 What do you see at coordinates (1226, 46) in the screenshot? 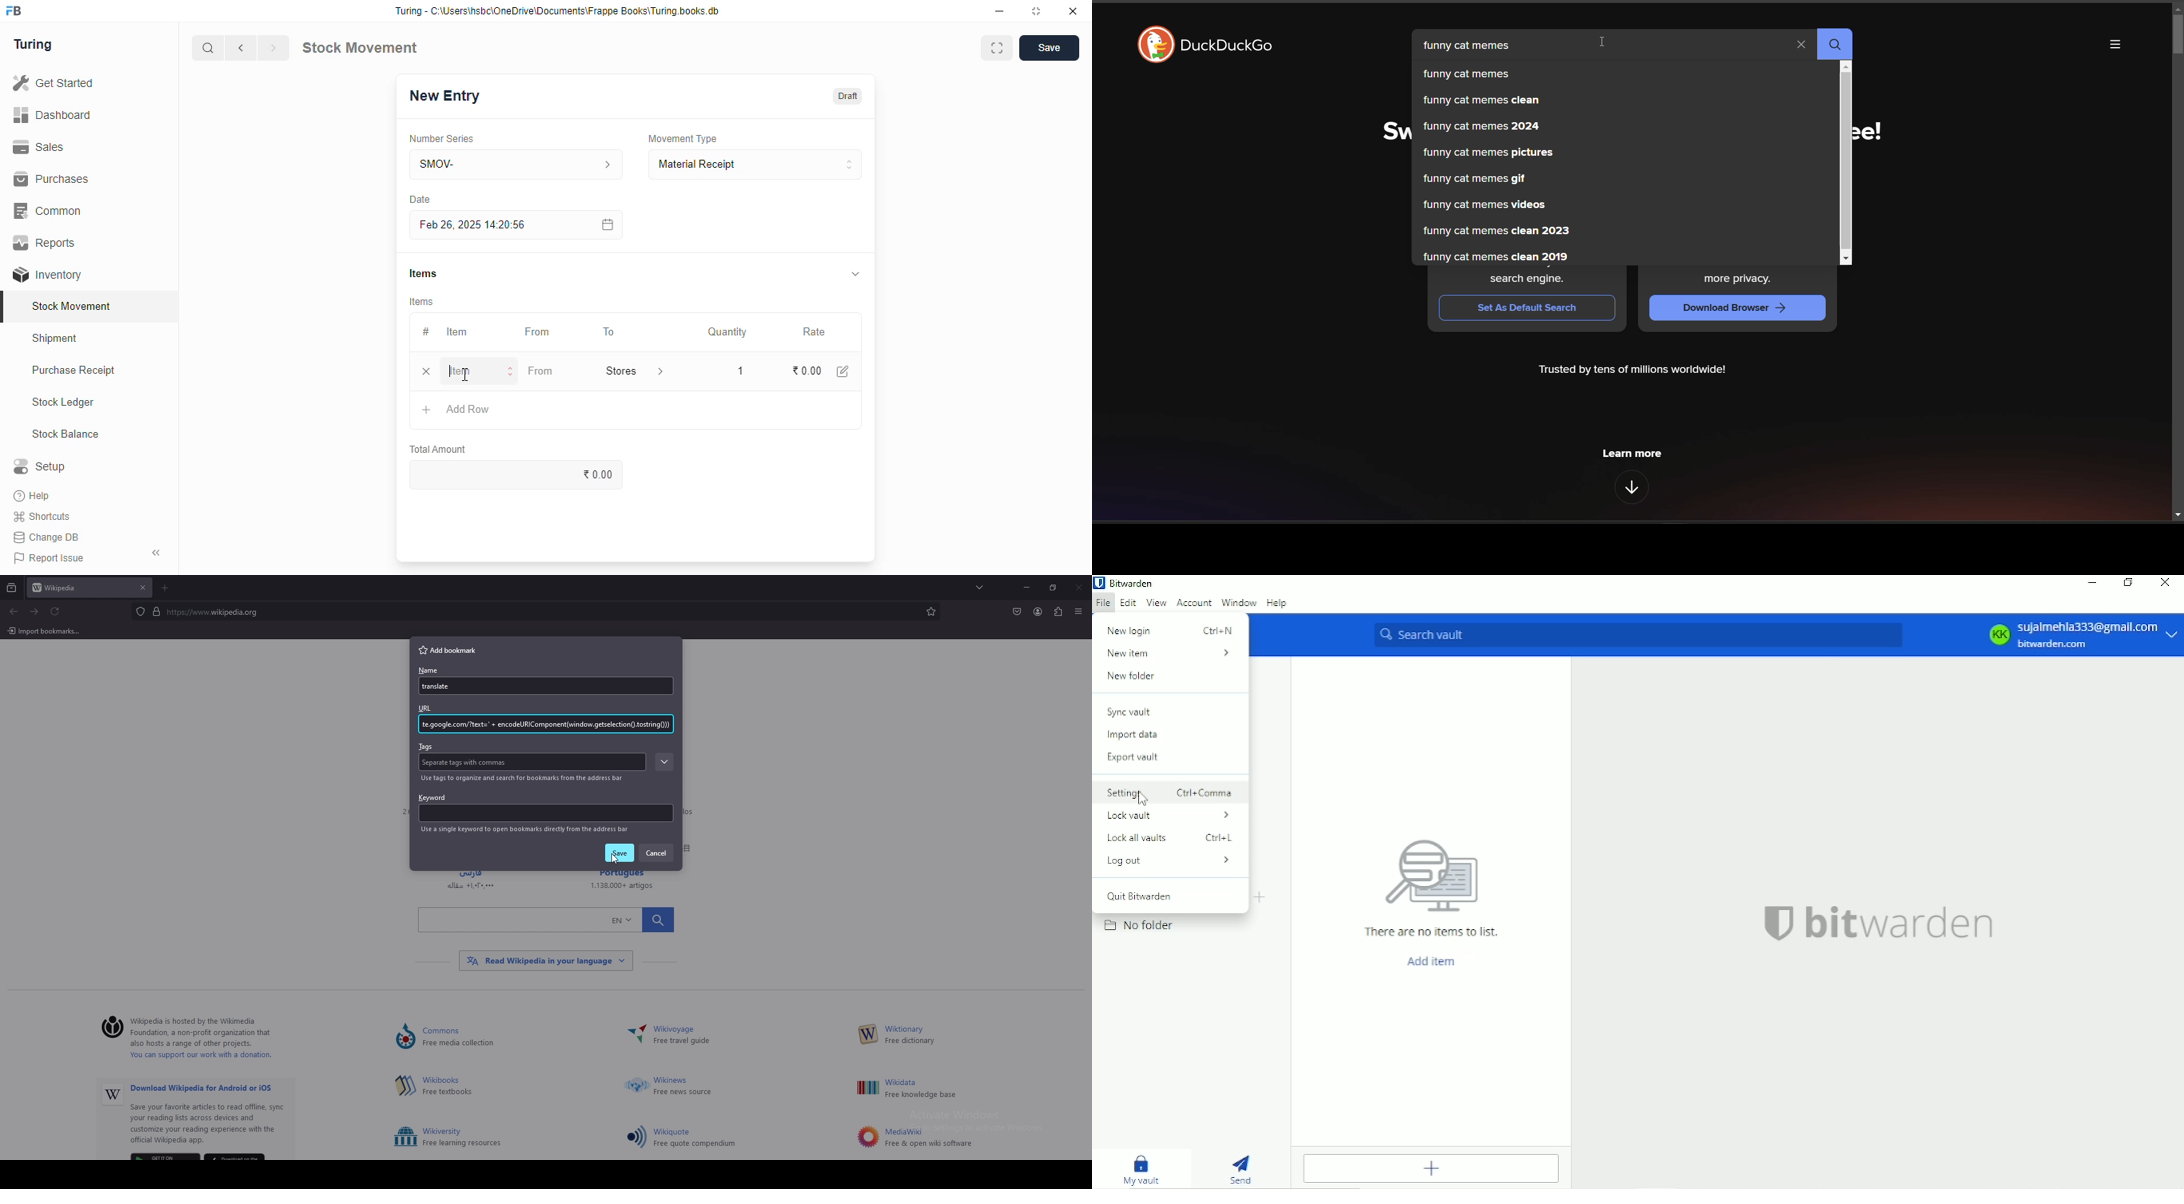
I see `DuckDuckGo` at bounding box center [1226, 46].